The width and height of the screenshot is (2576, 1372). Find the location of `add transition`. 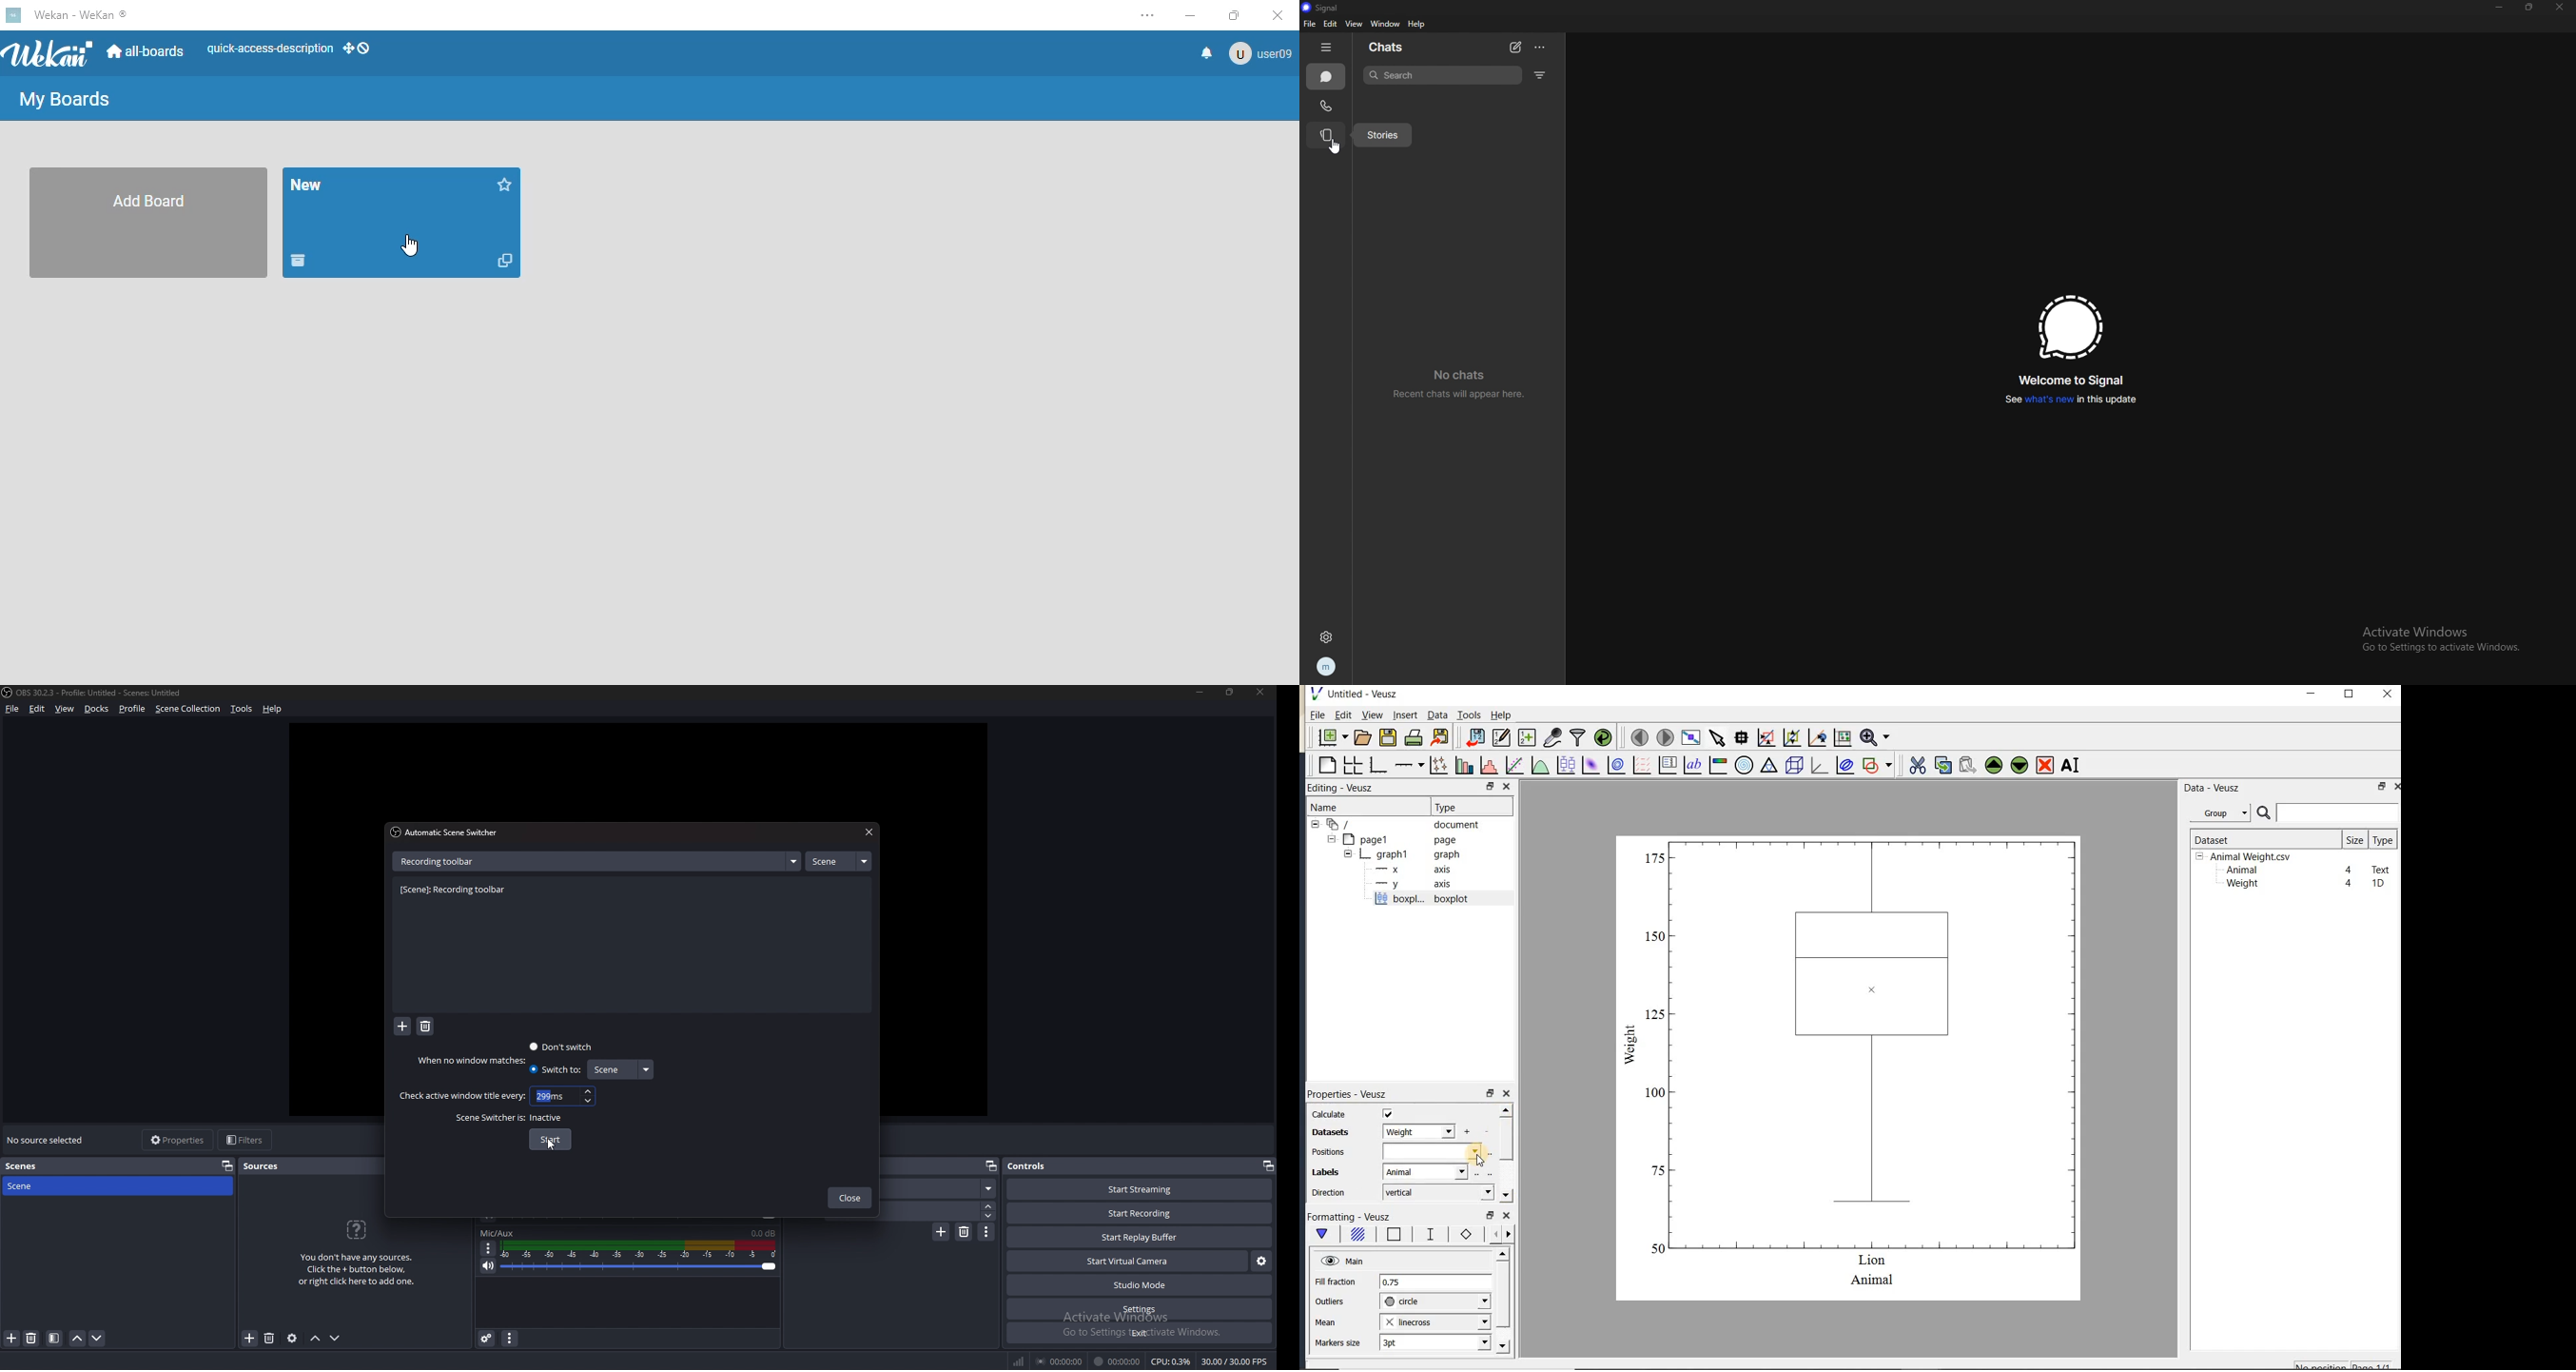

add transition is located at coordinates (941, 1232).